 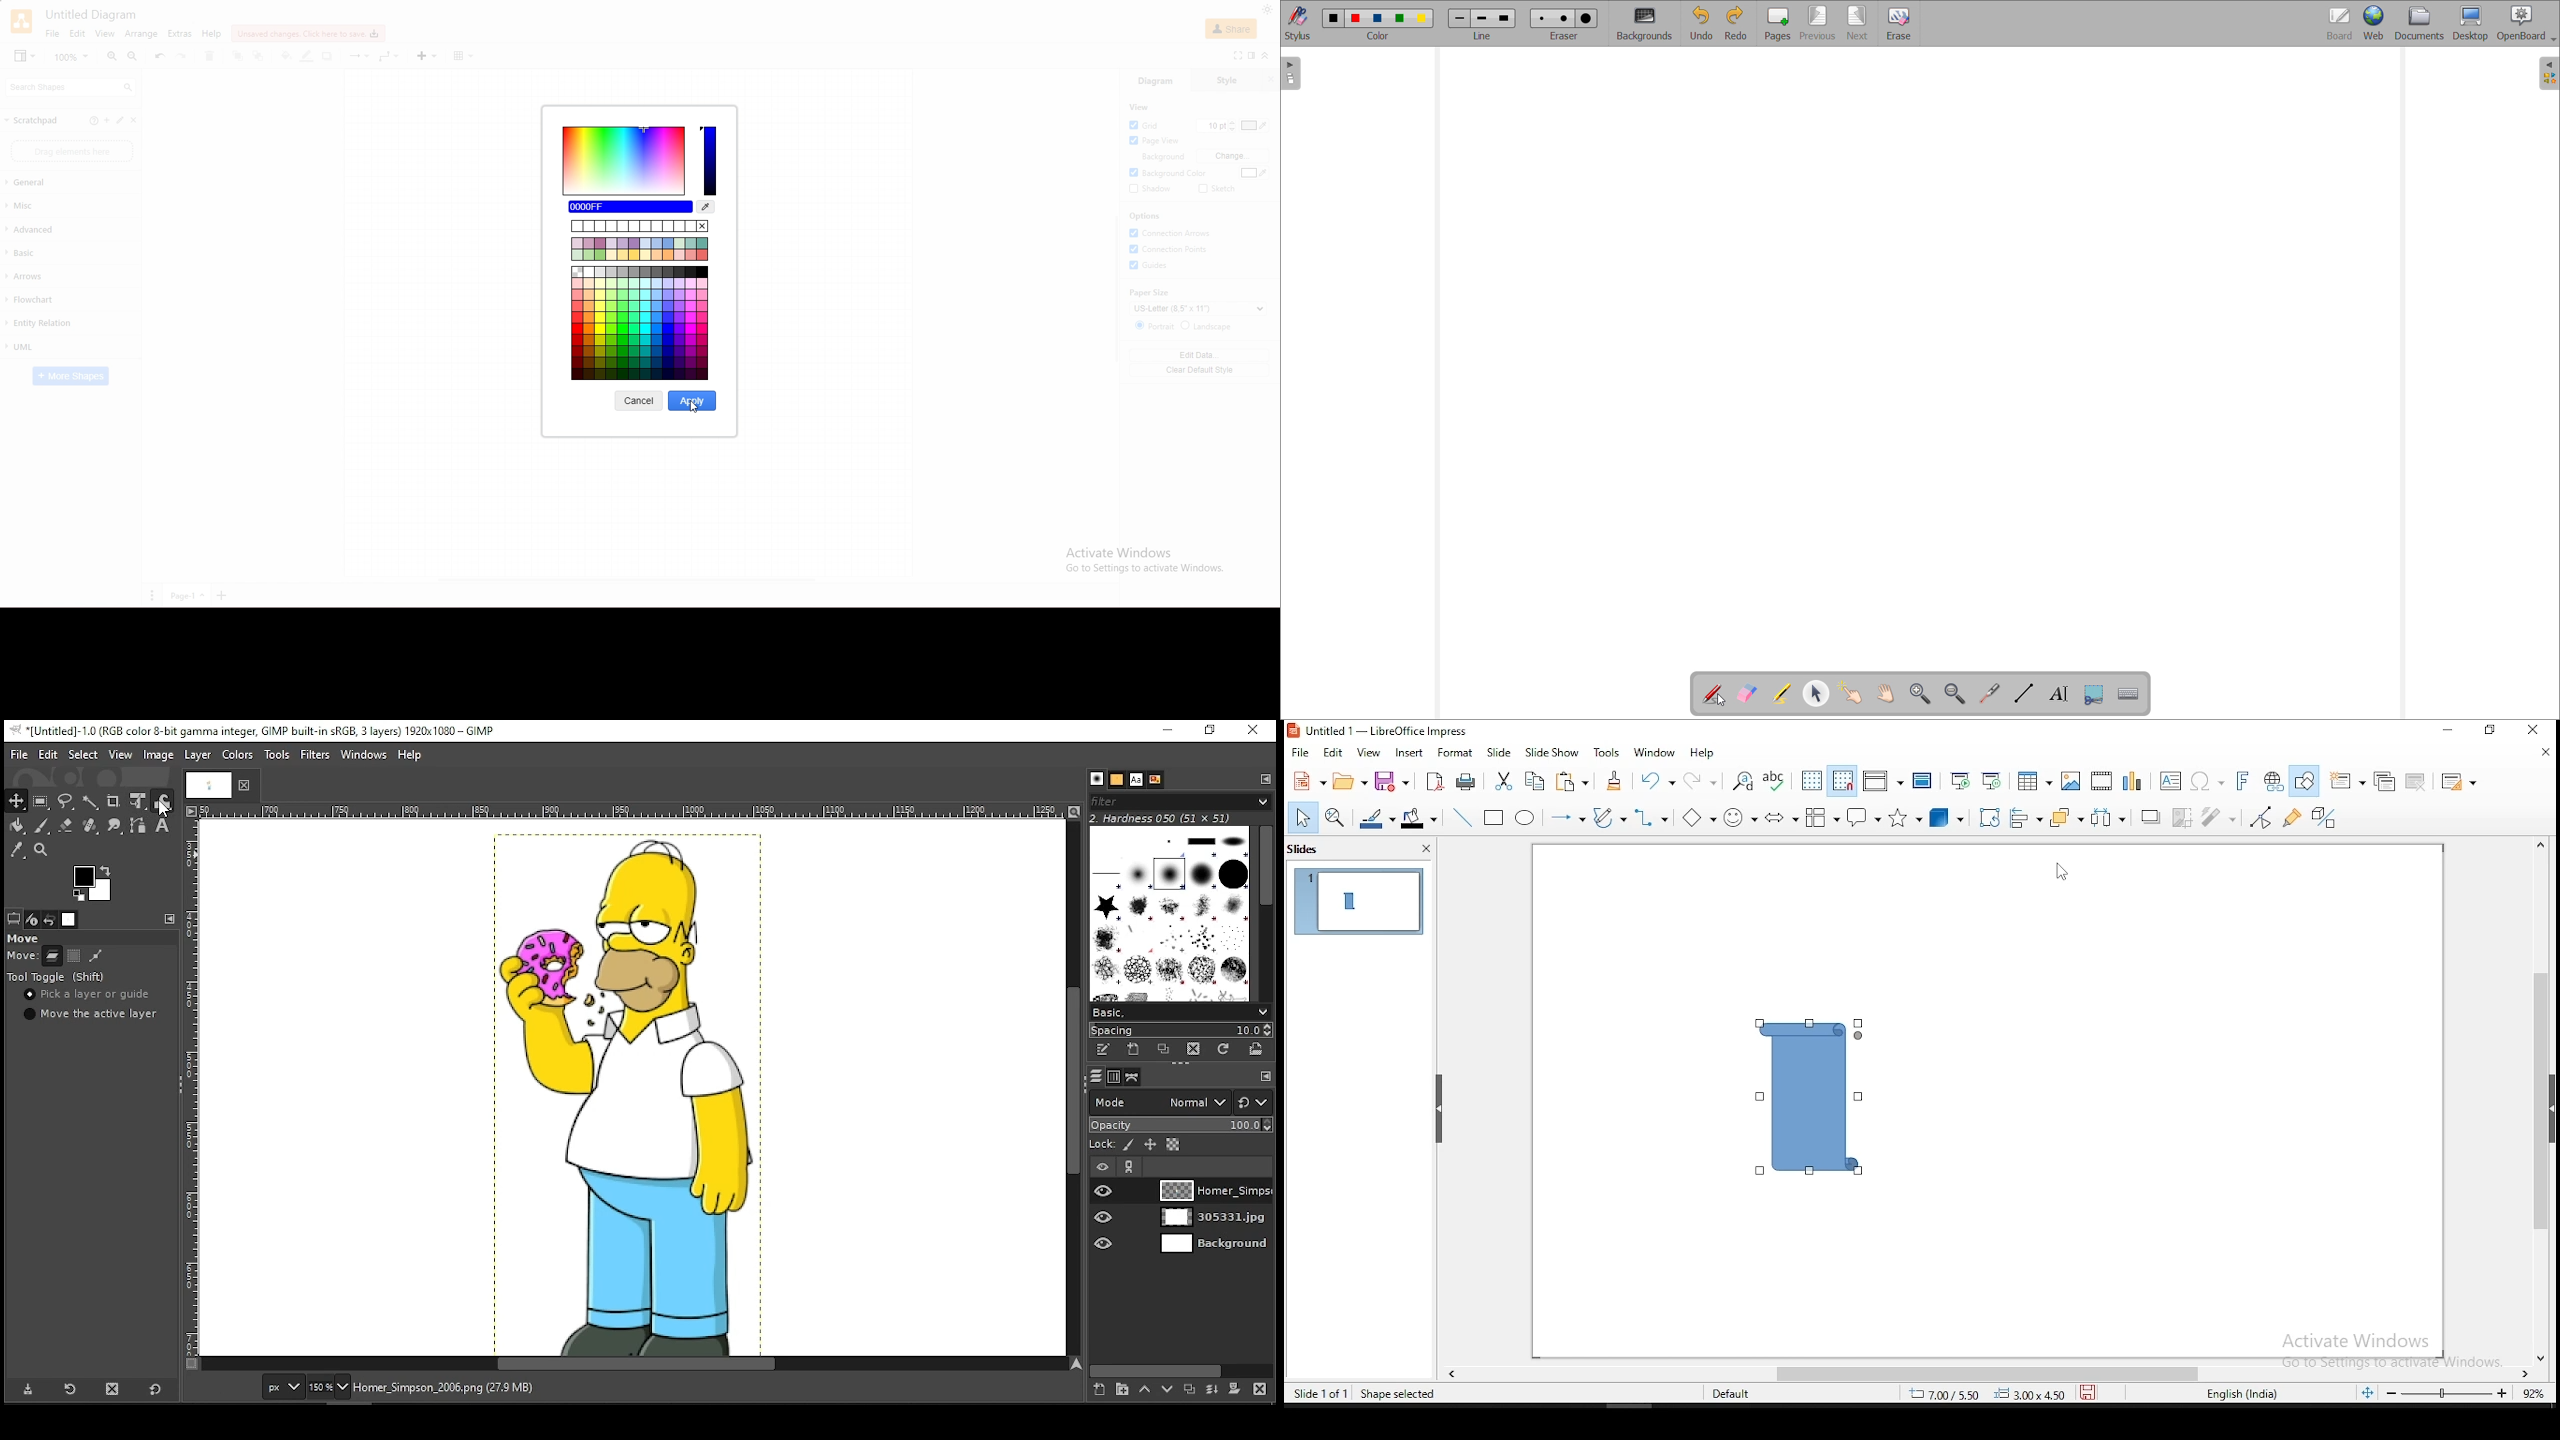 What do you see at coordinates (1188, 1391) in the screenshot?
I see `duplicate layer` at bounding box center [1188, 1391].